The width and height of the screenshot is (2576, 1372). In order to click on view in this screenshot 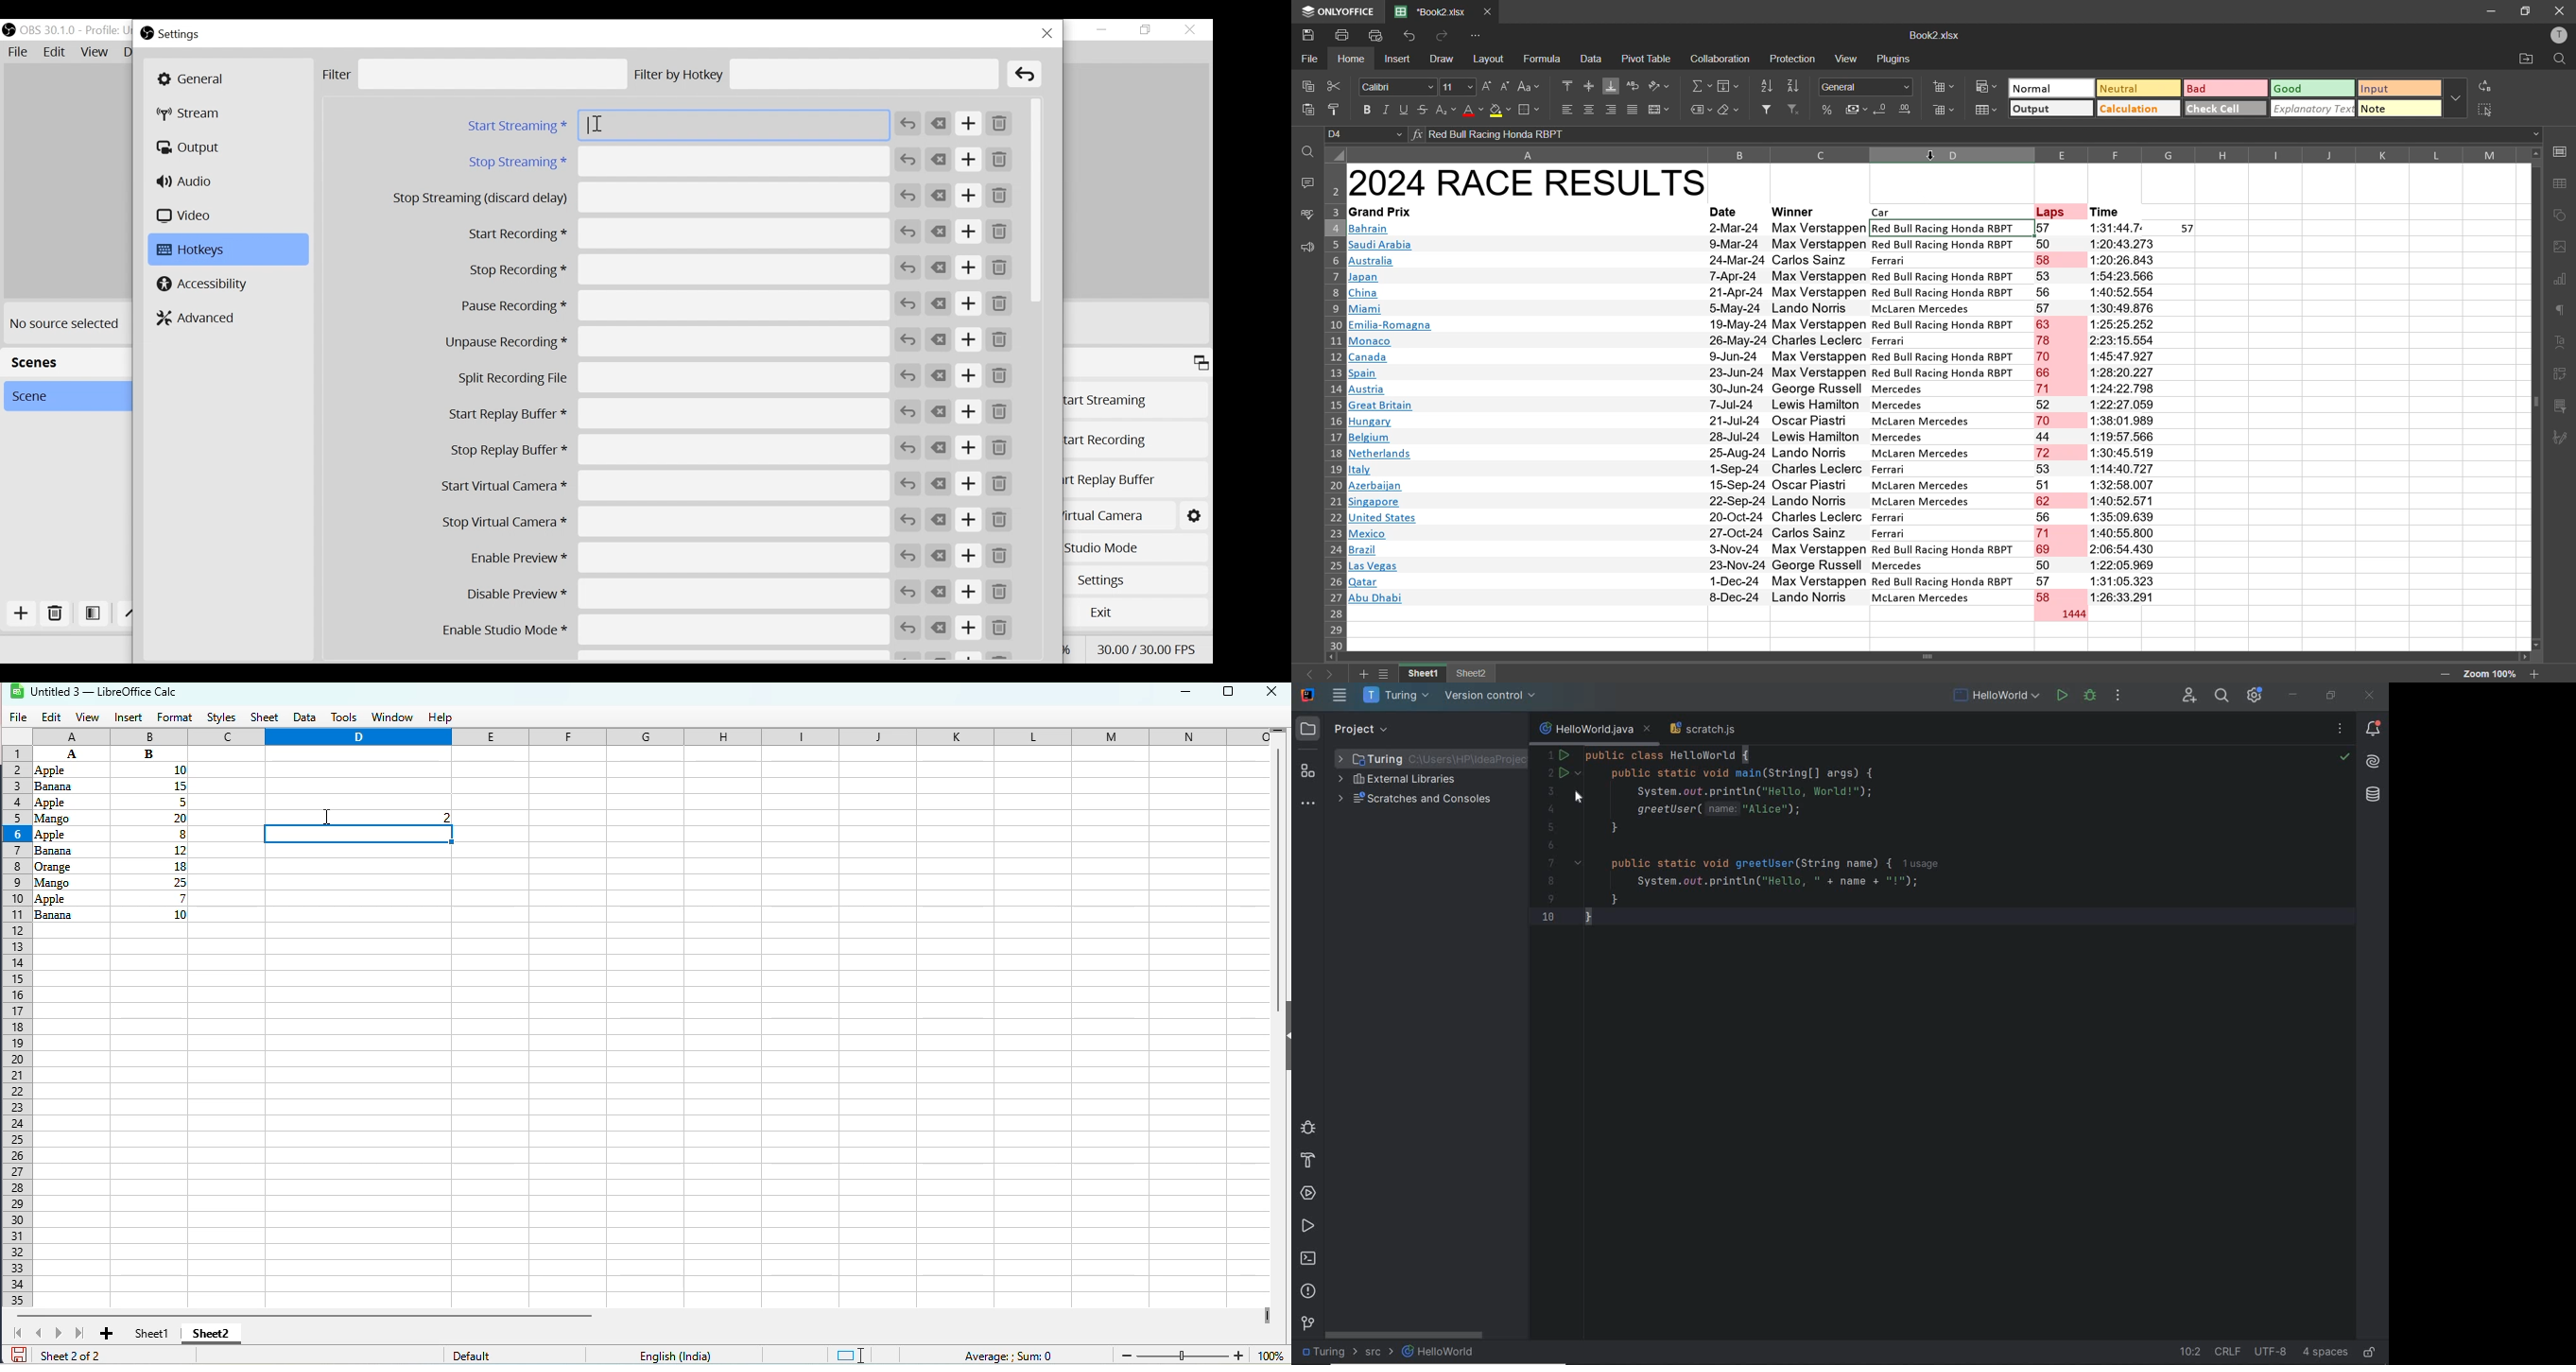, I will do `click(87, 718)`.